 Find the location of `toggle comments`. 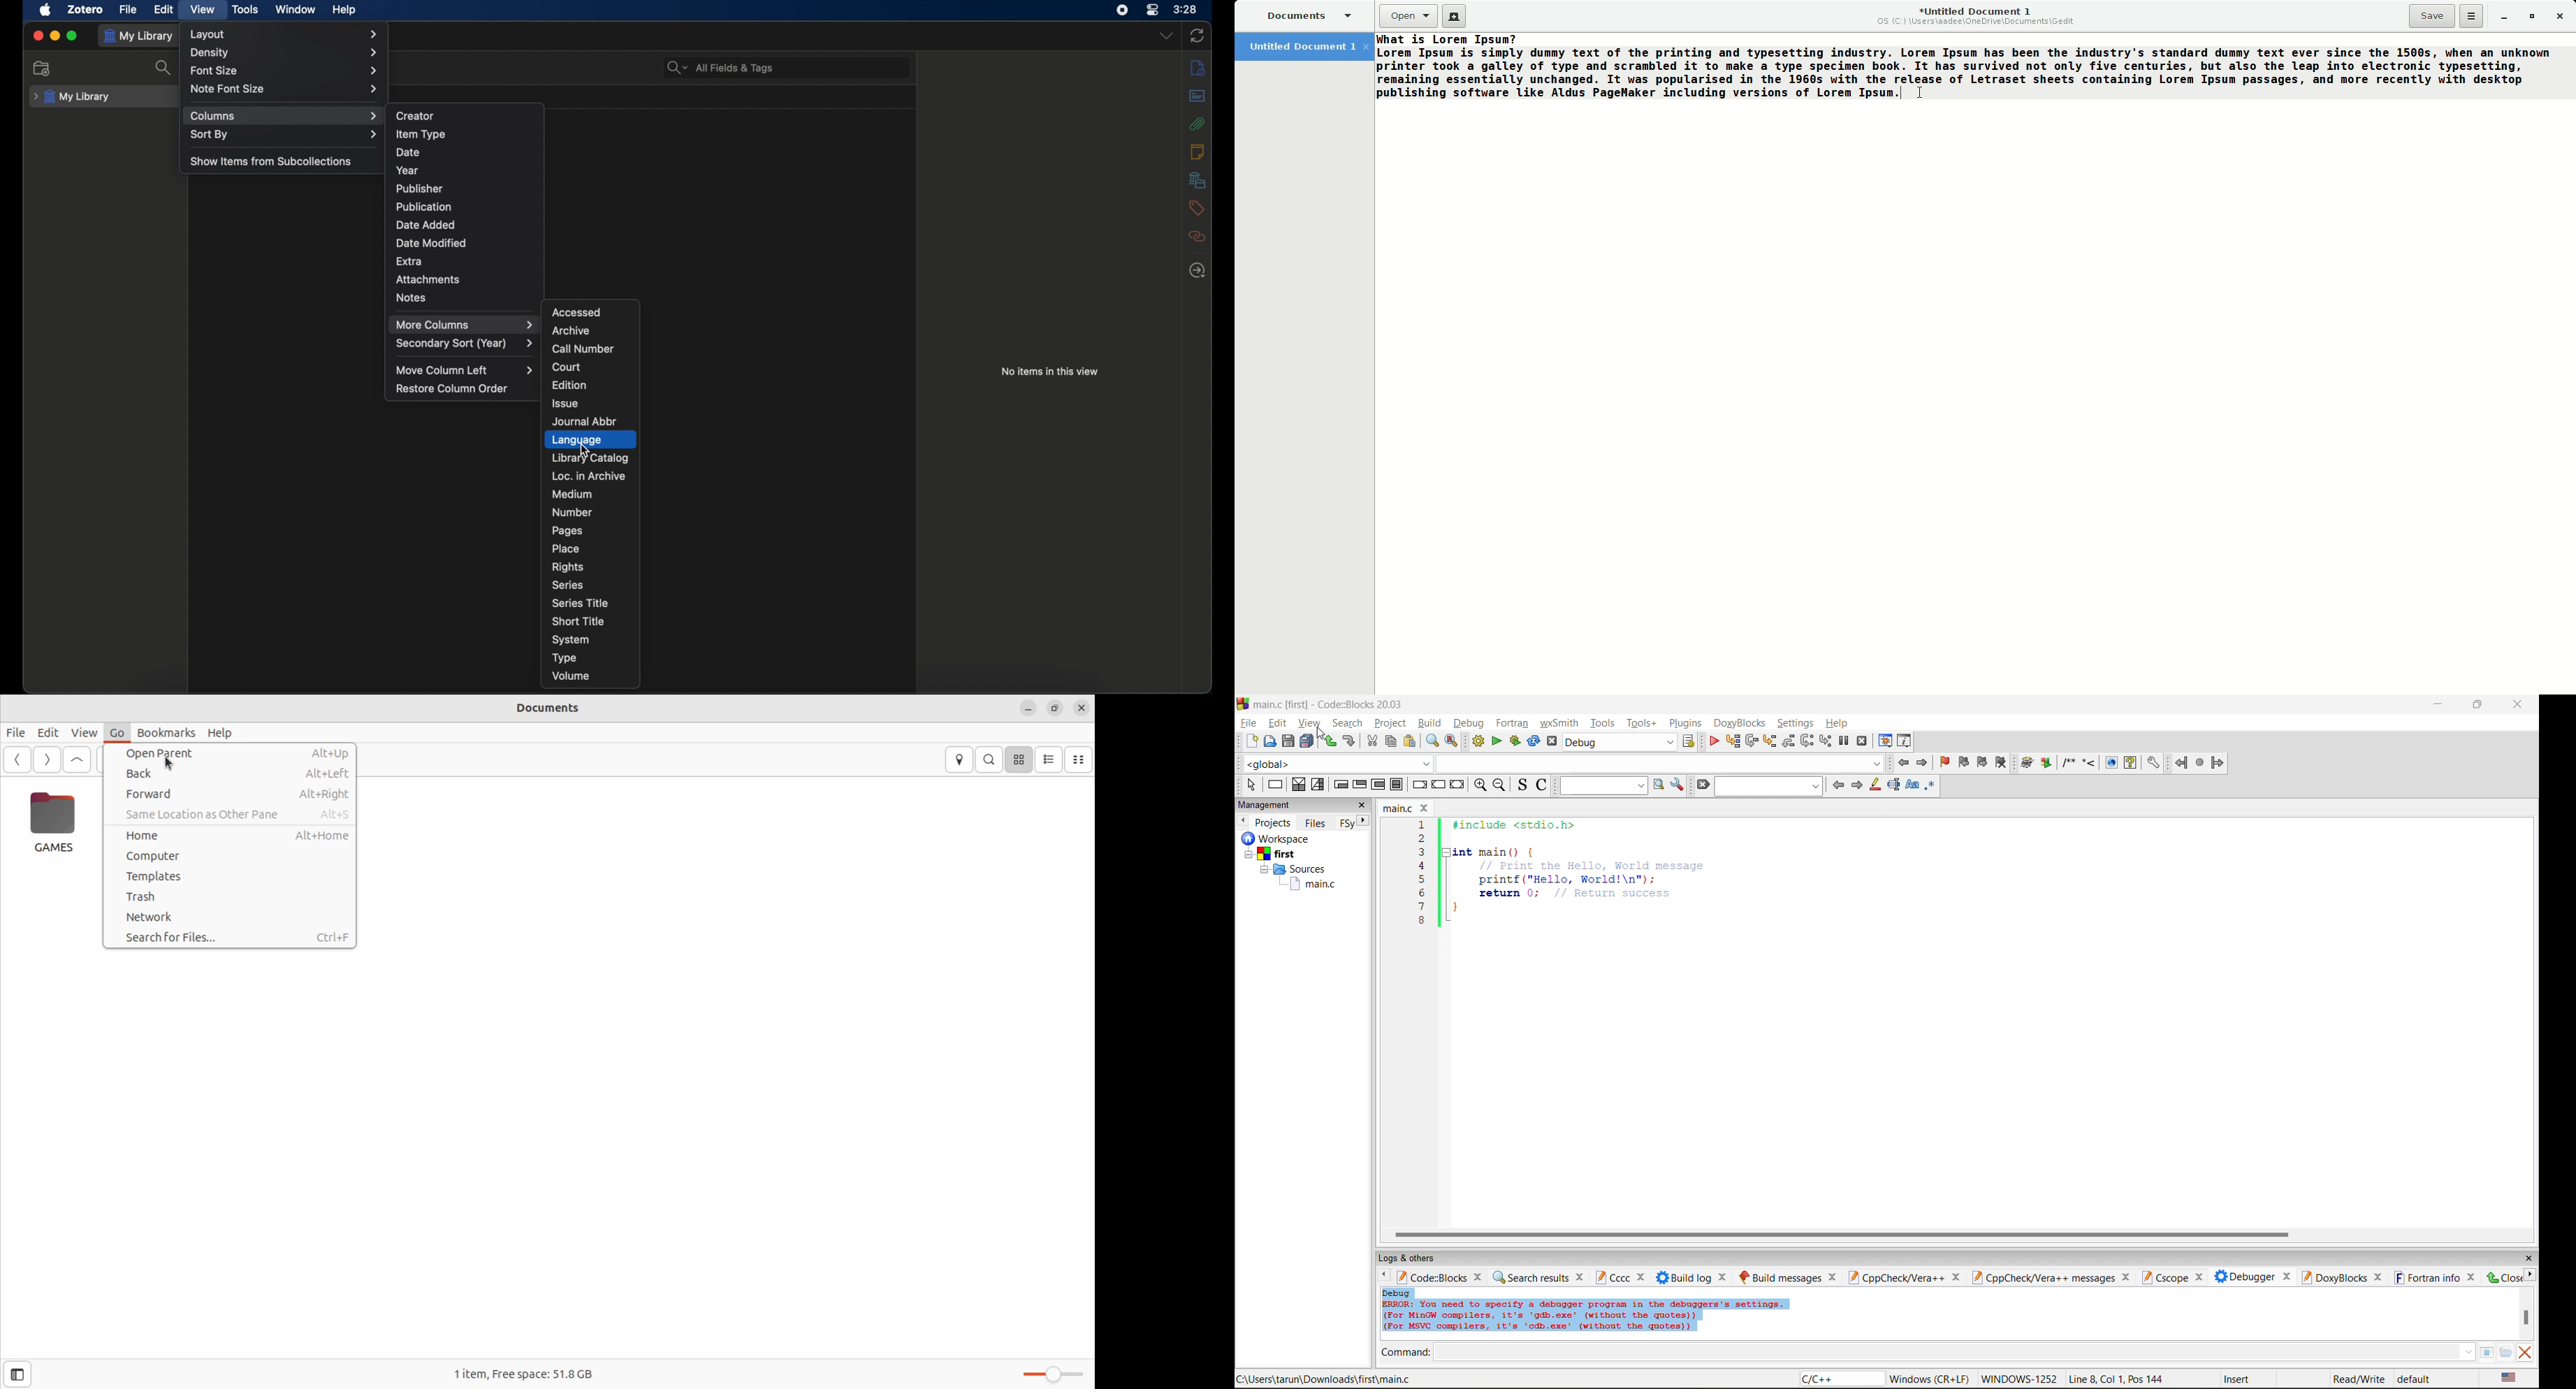

toggle comments is located at coordinates (1543, 785).